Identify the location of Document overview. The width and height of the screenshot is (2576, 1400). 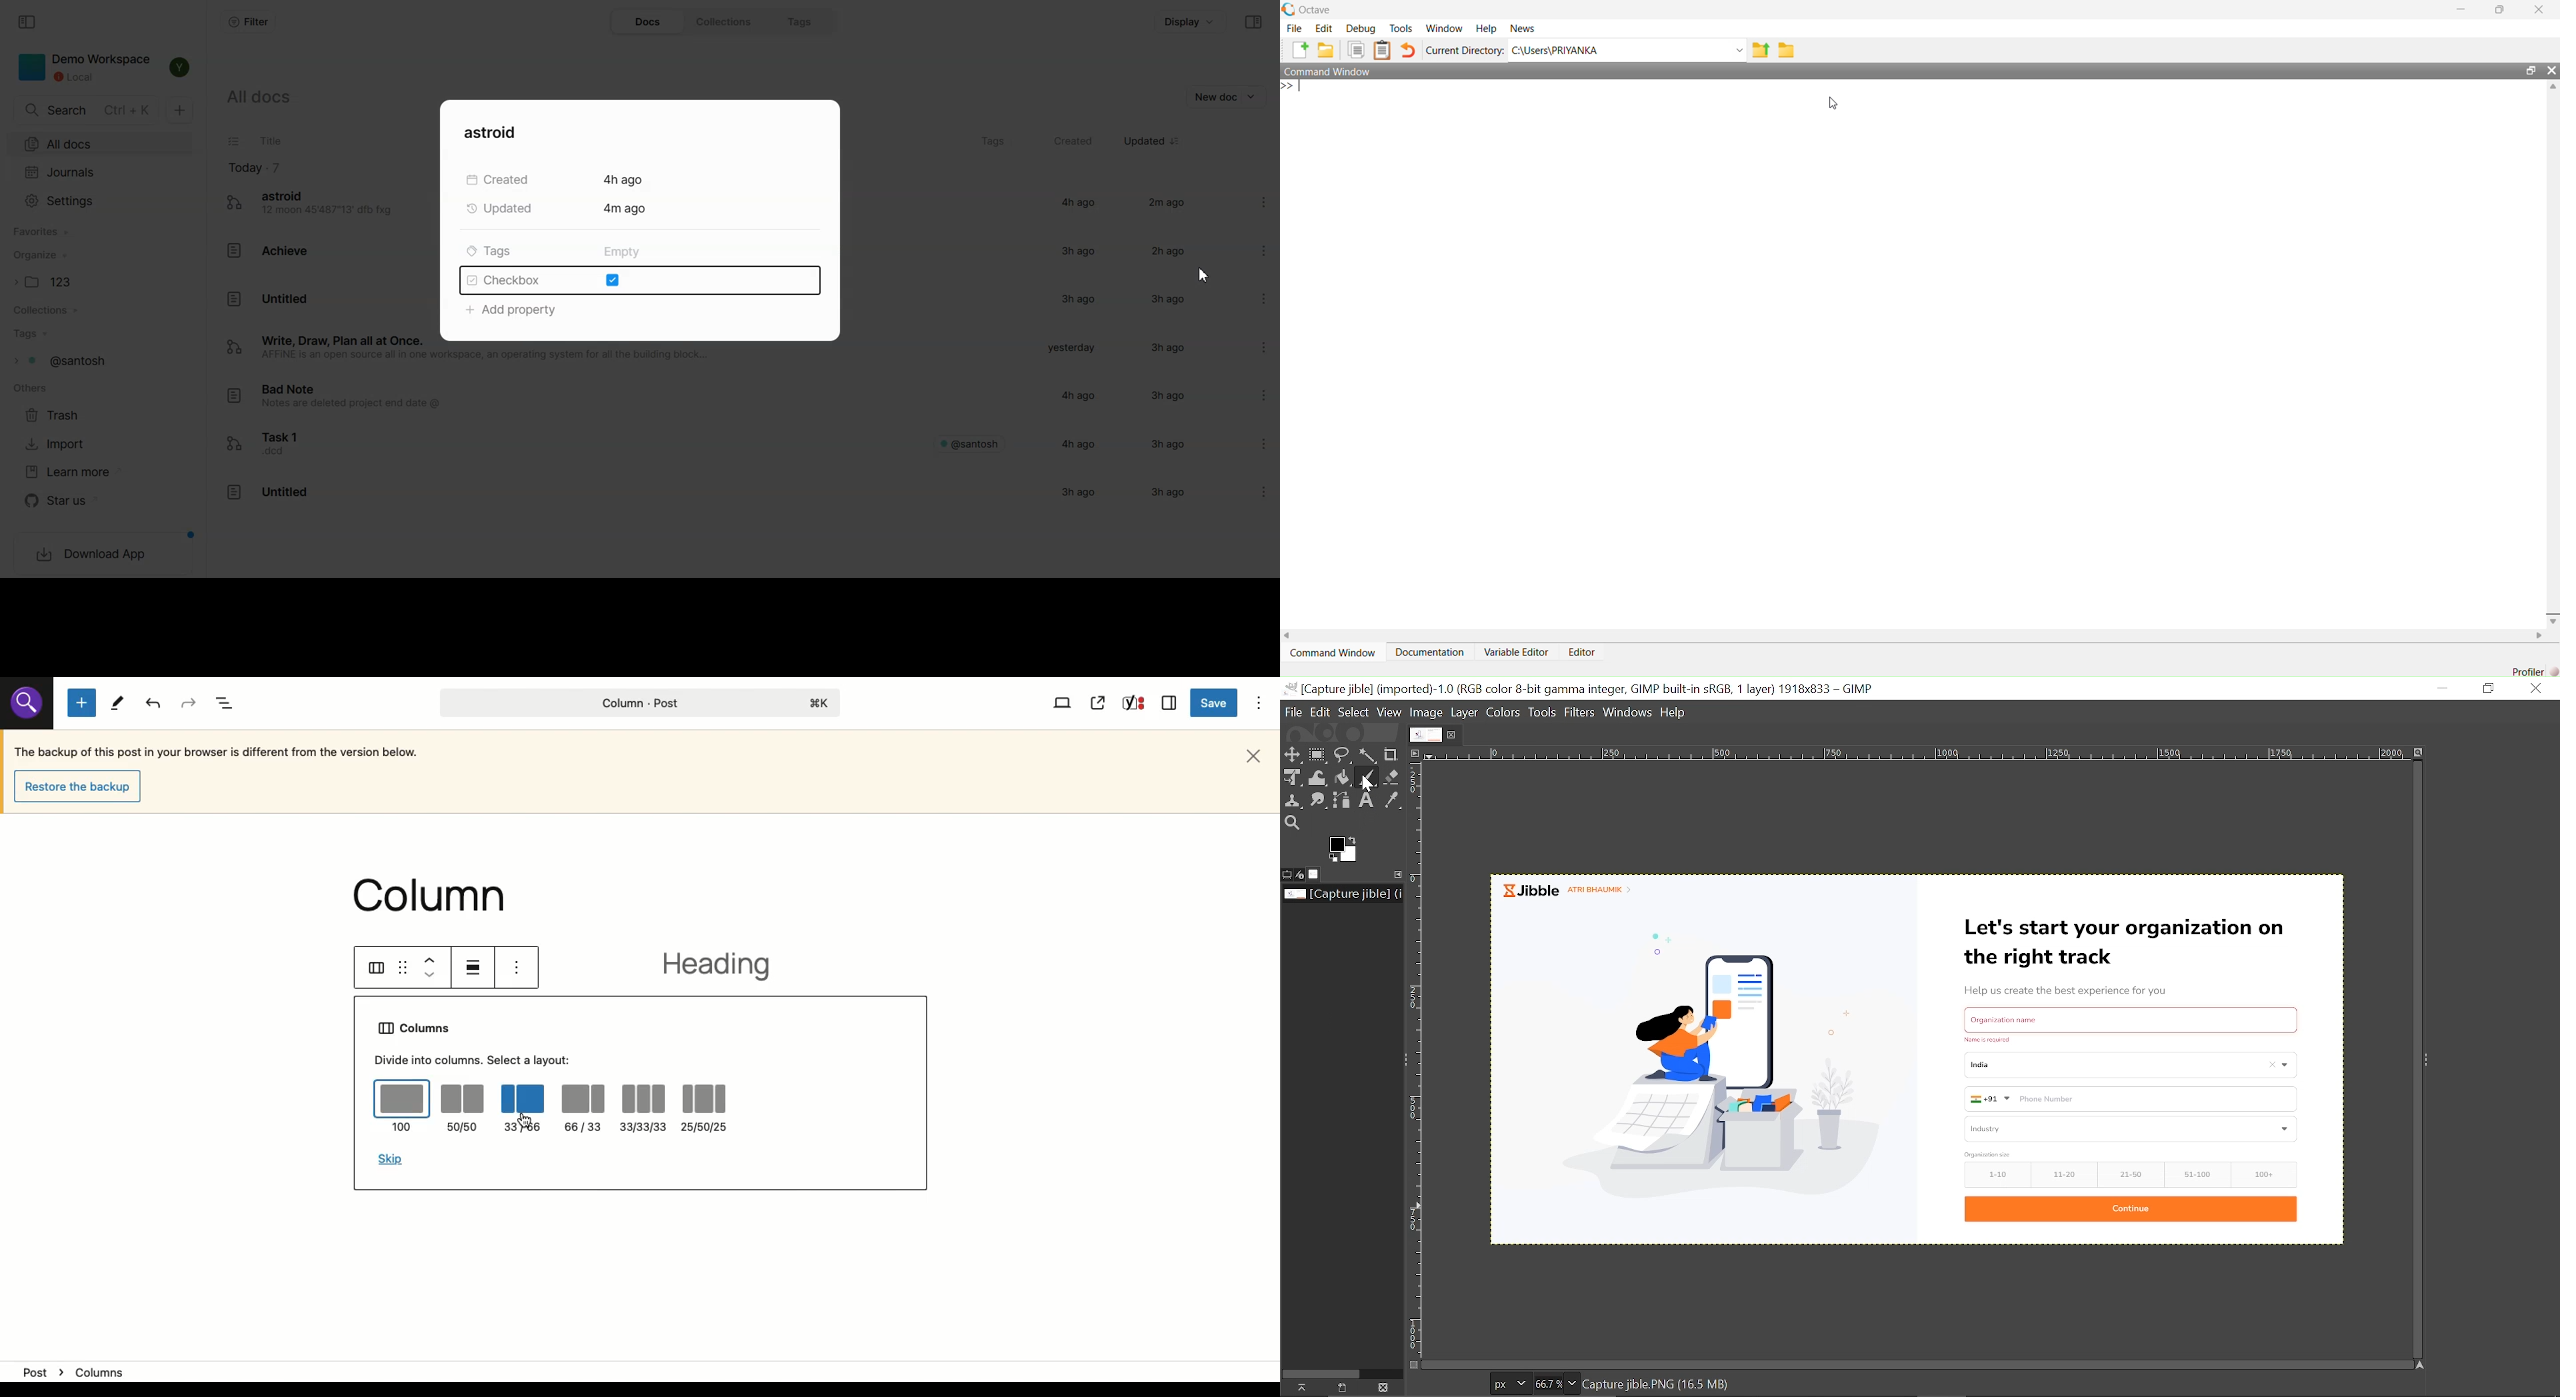
(228, 705).